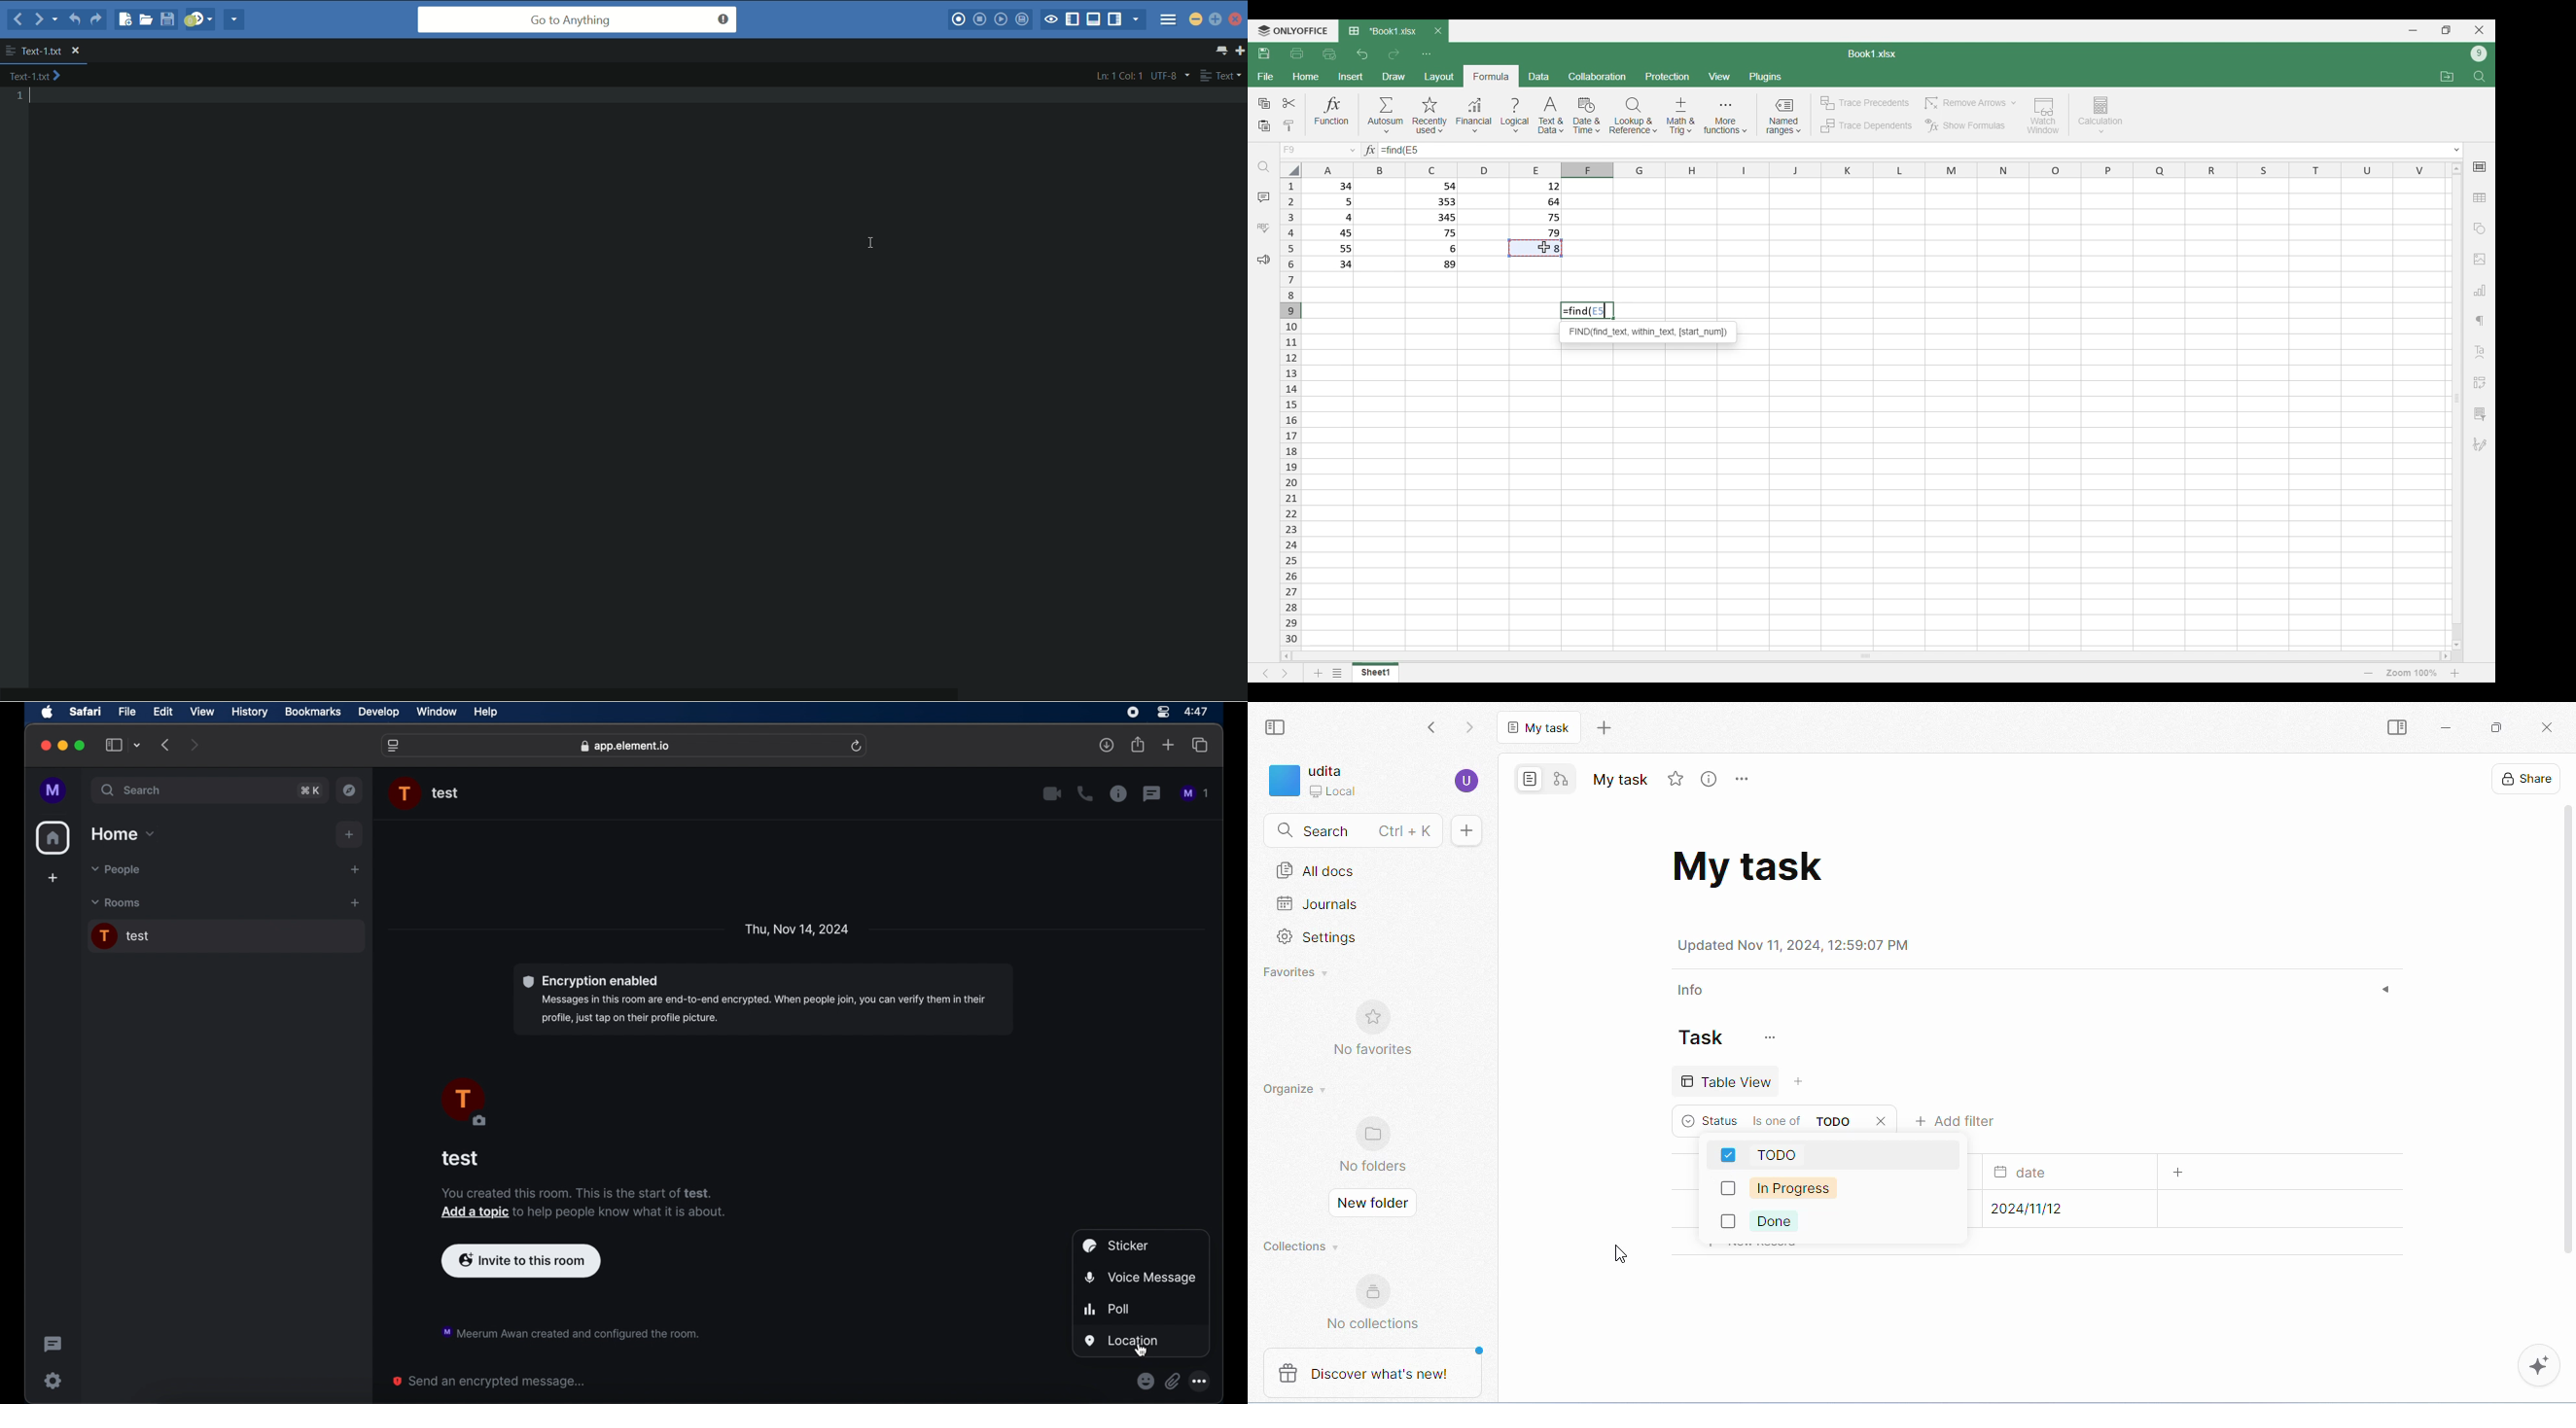  Describe the element at coordinates (313, 712) in the screenshot. I see `bookmarks` at that location.